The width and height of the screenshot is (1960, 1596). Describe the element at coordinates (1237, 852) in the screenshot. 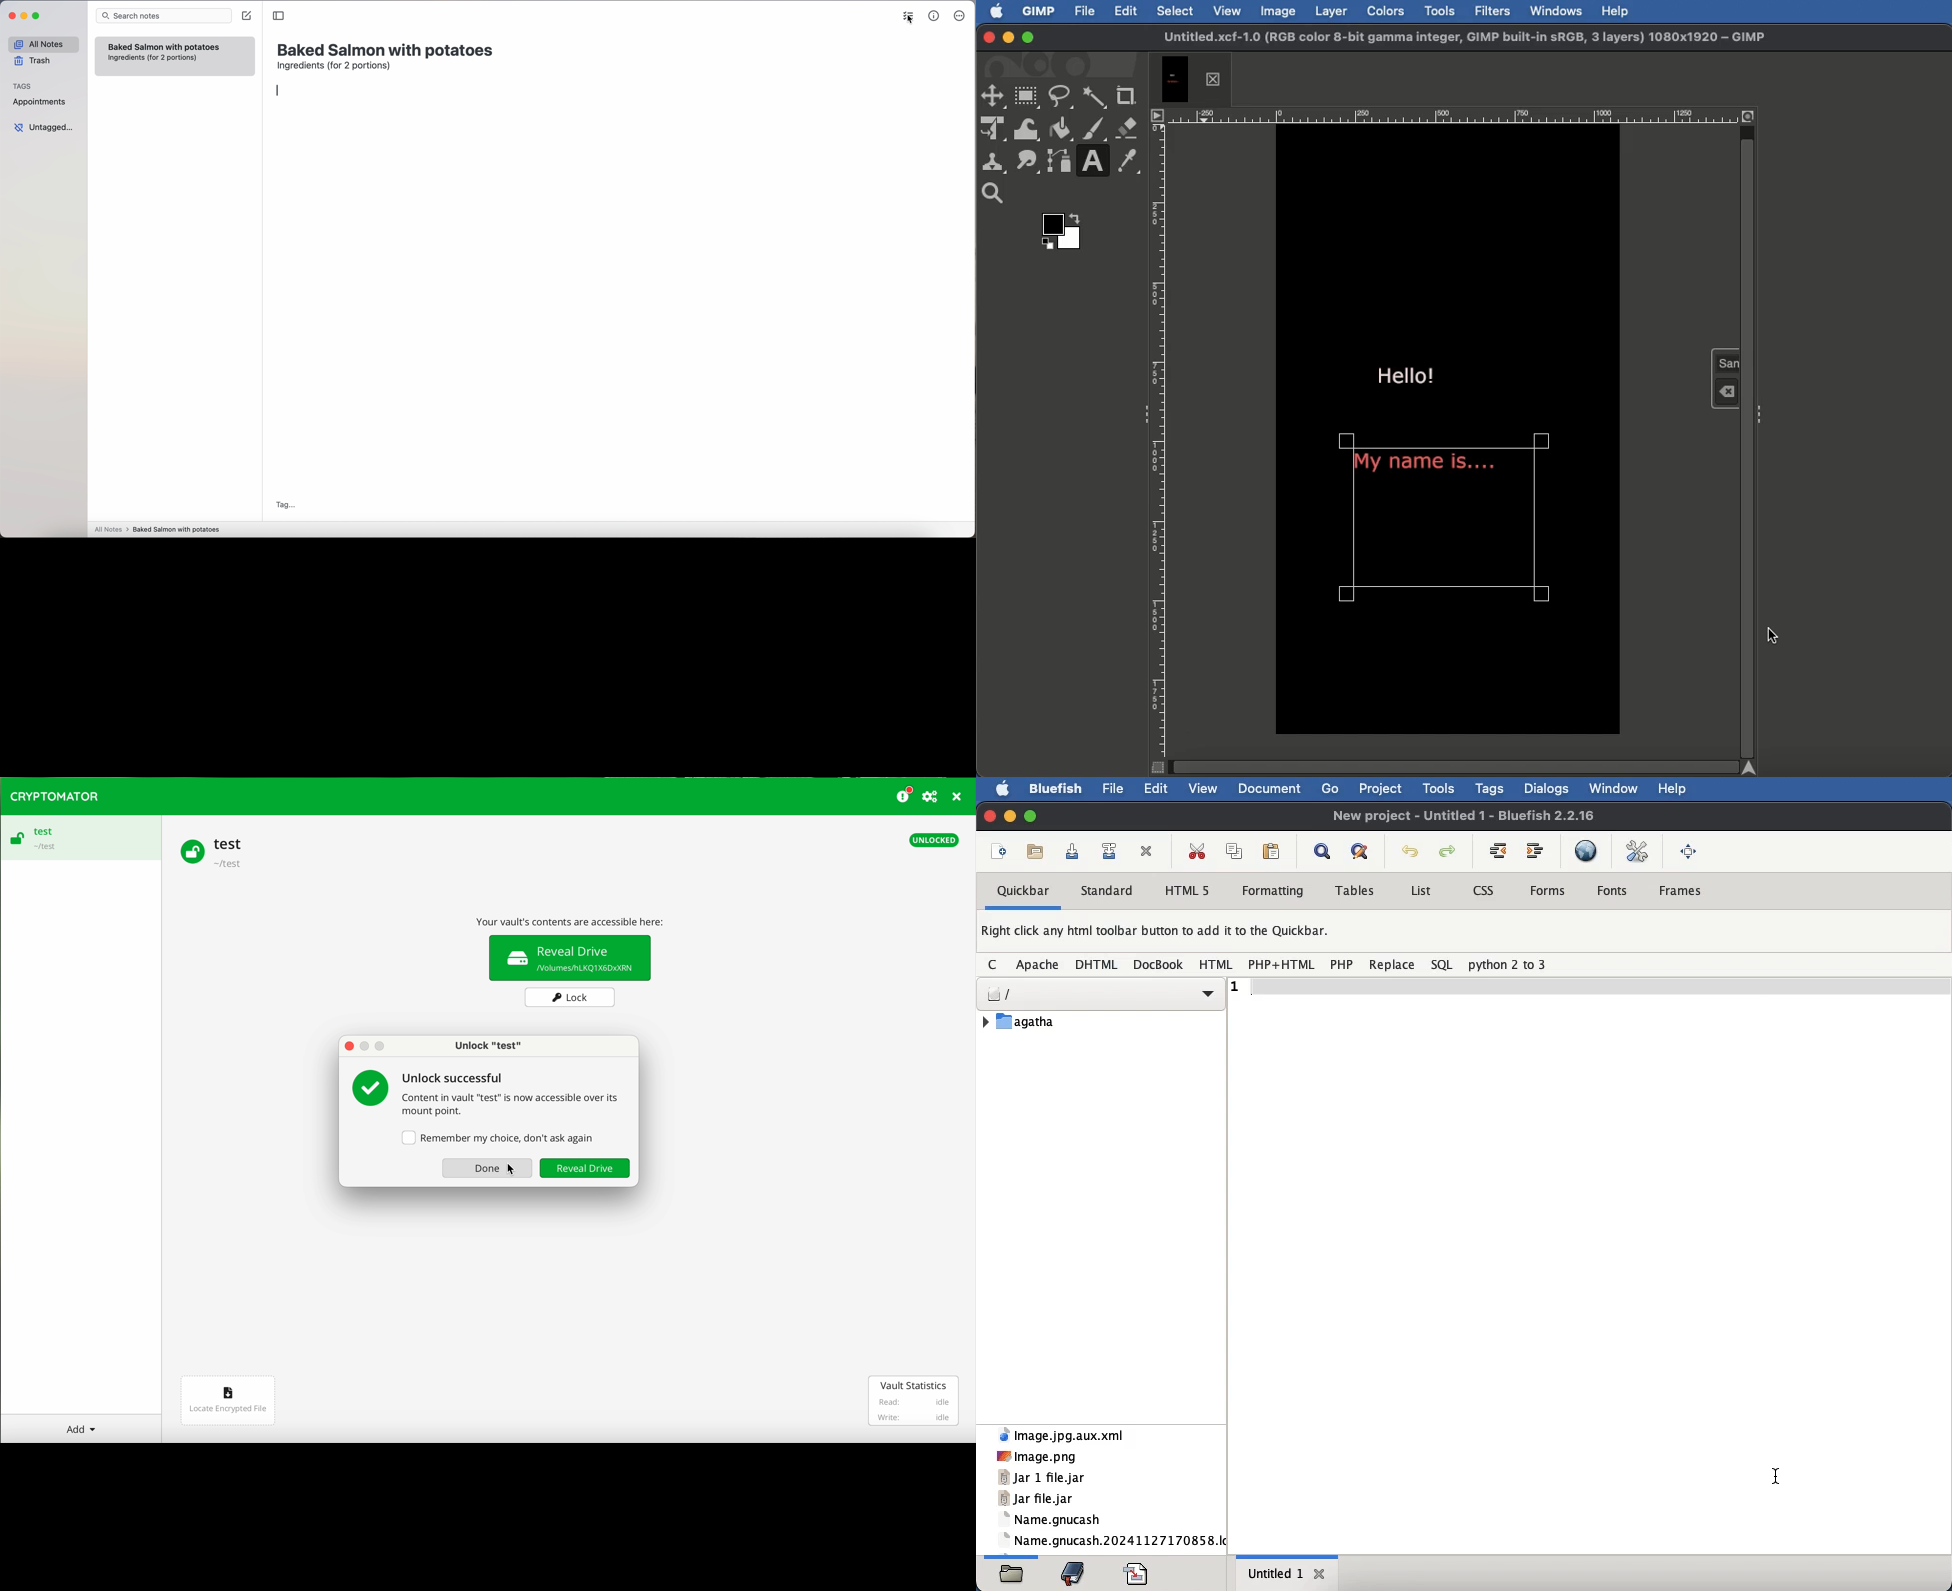

I see `copy` at that location.